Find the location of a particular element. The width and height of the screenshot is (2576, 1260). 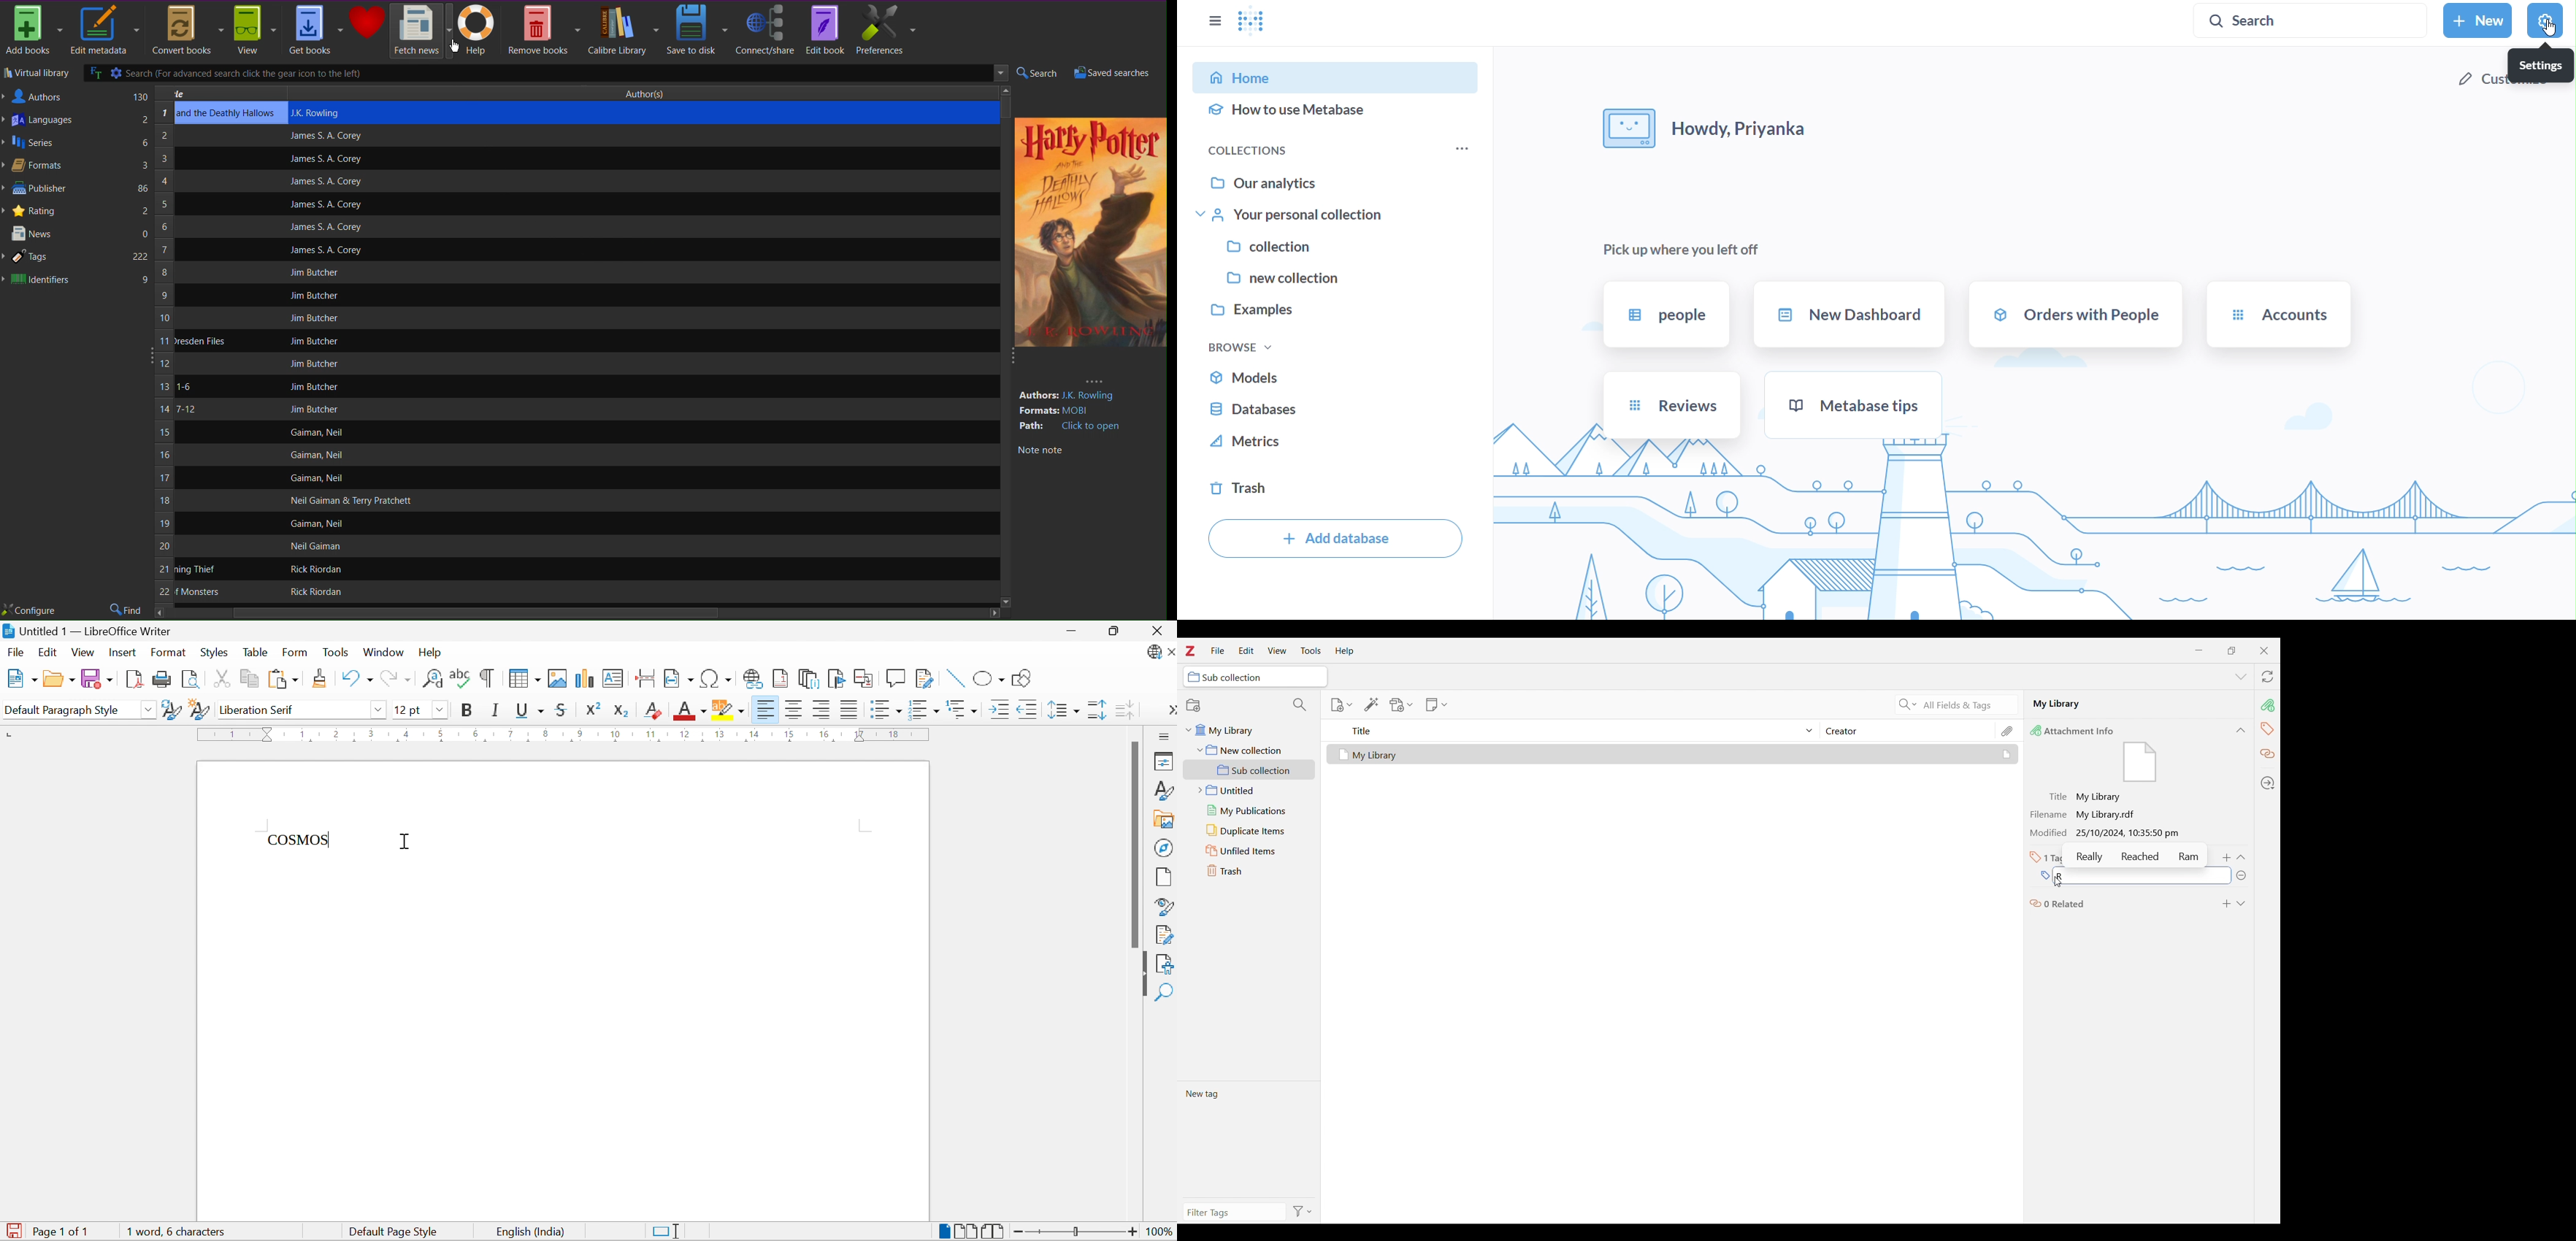

Sub collection folder is located at coordinates (1249, 770).